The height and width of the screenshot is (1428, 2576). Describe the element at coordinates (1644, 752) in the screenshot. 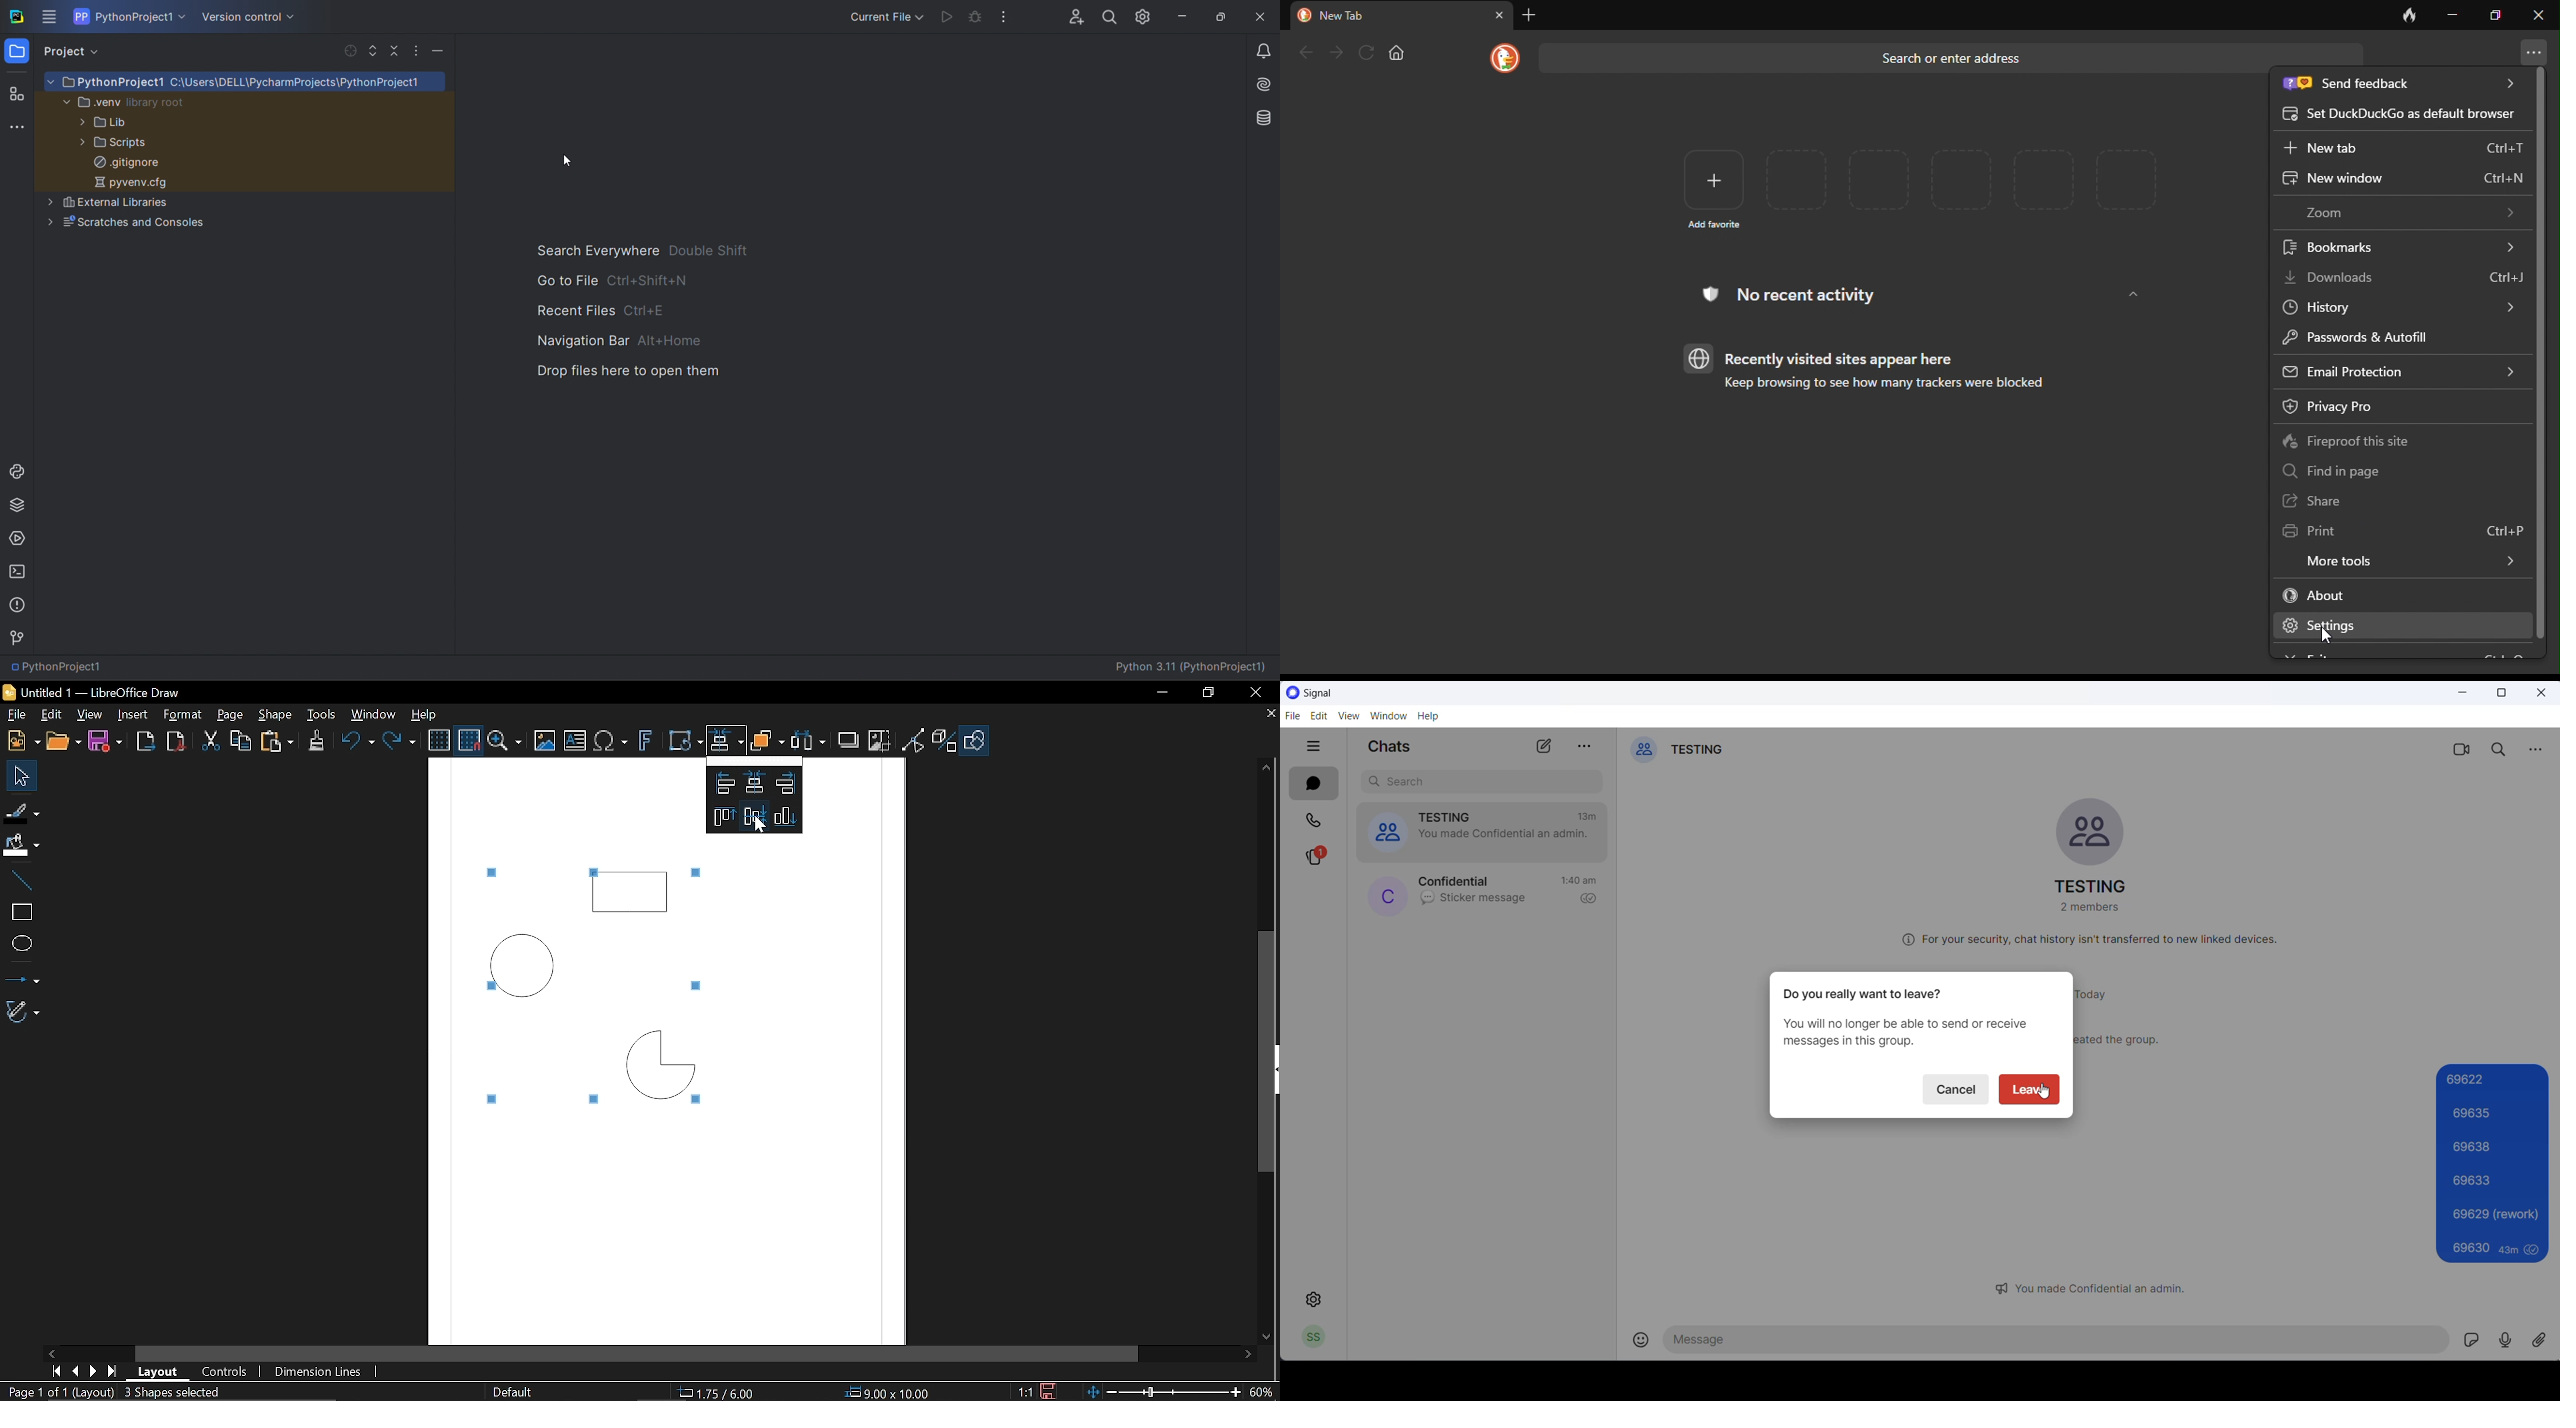

I see `group cover photo` at that location.